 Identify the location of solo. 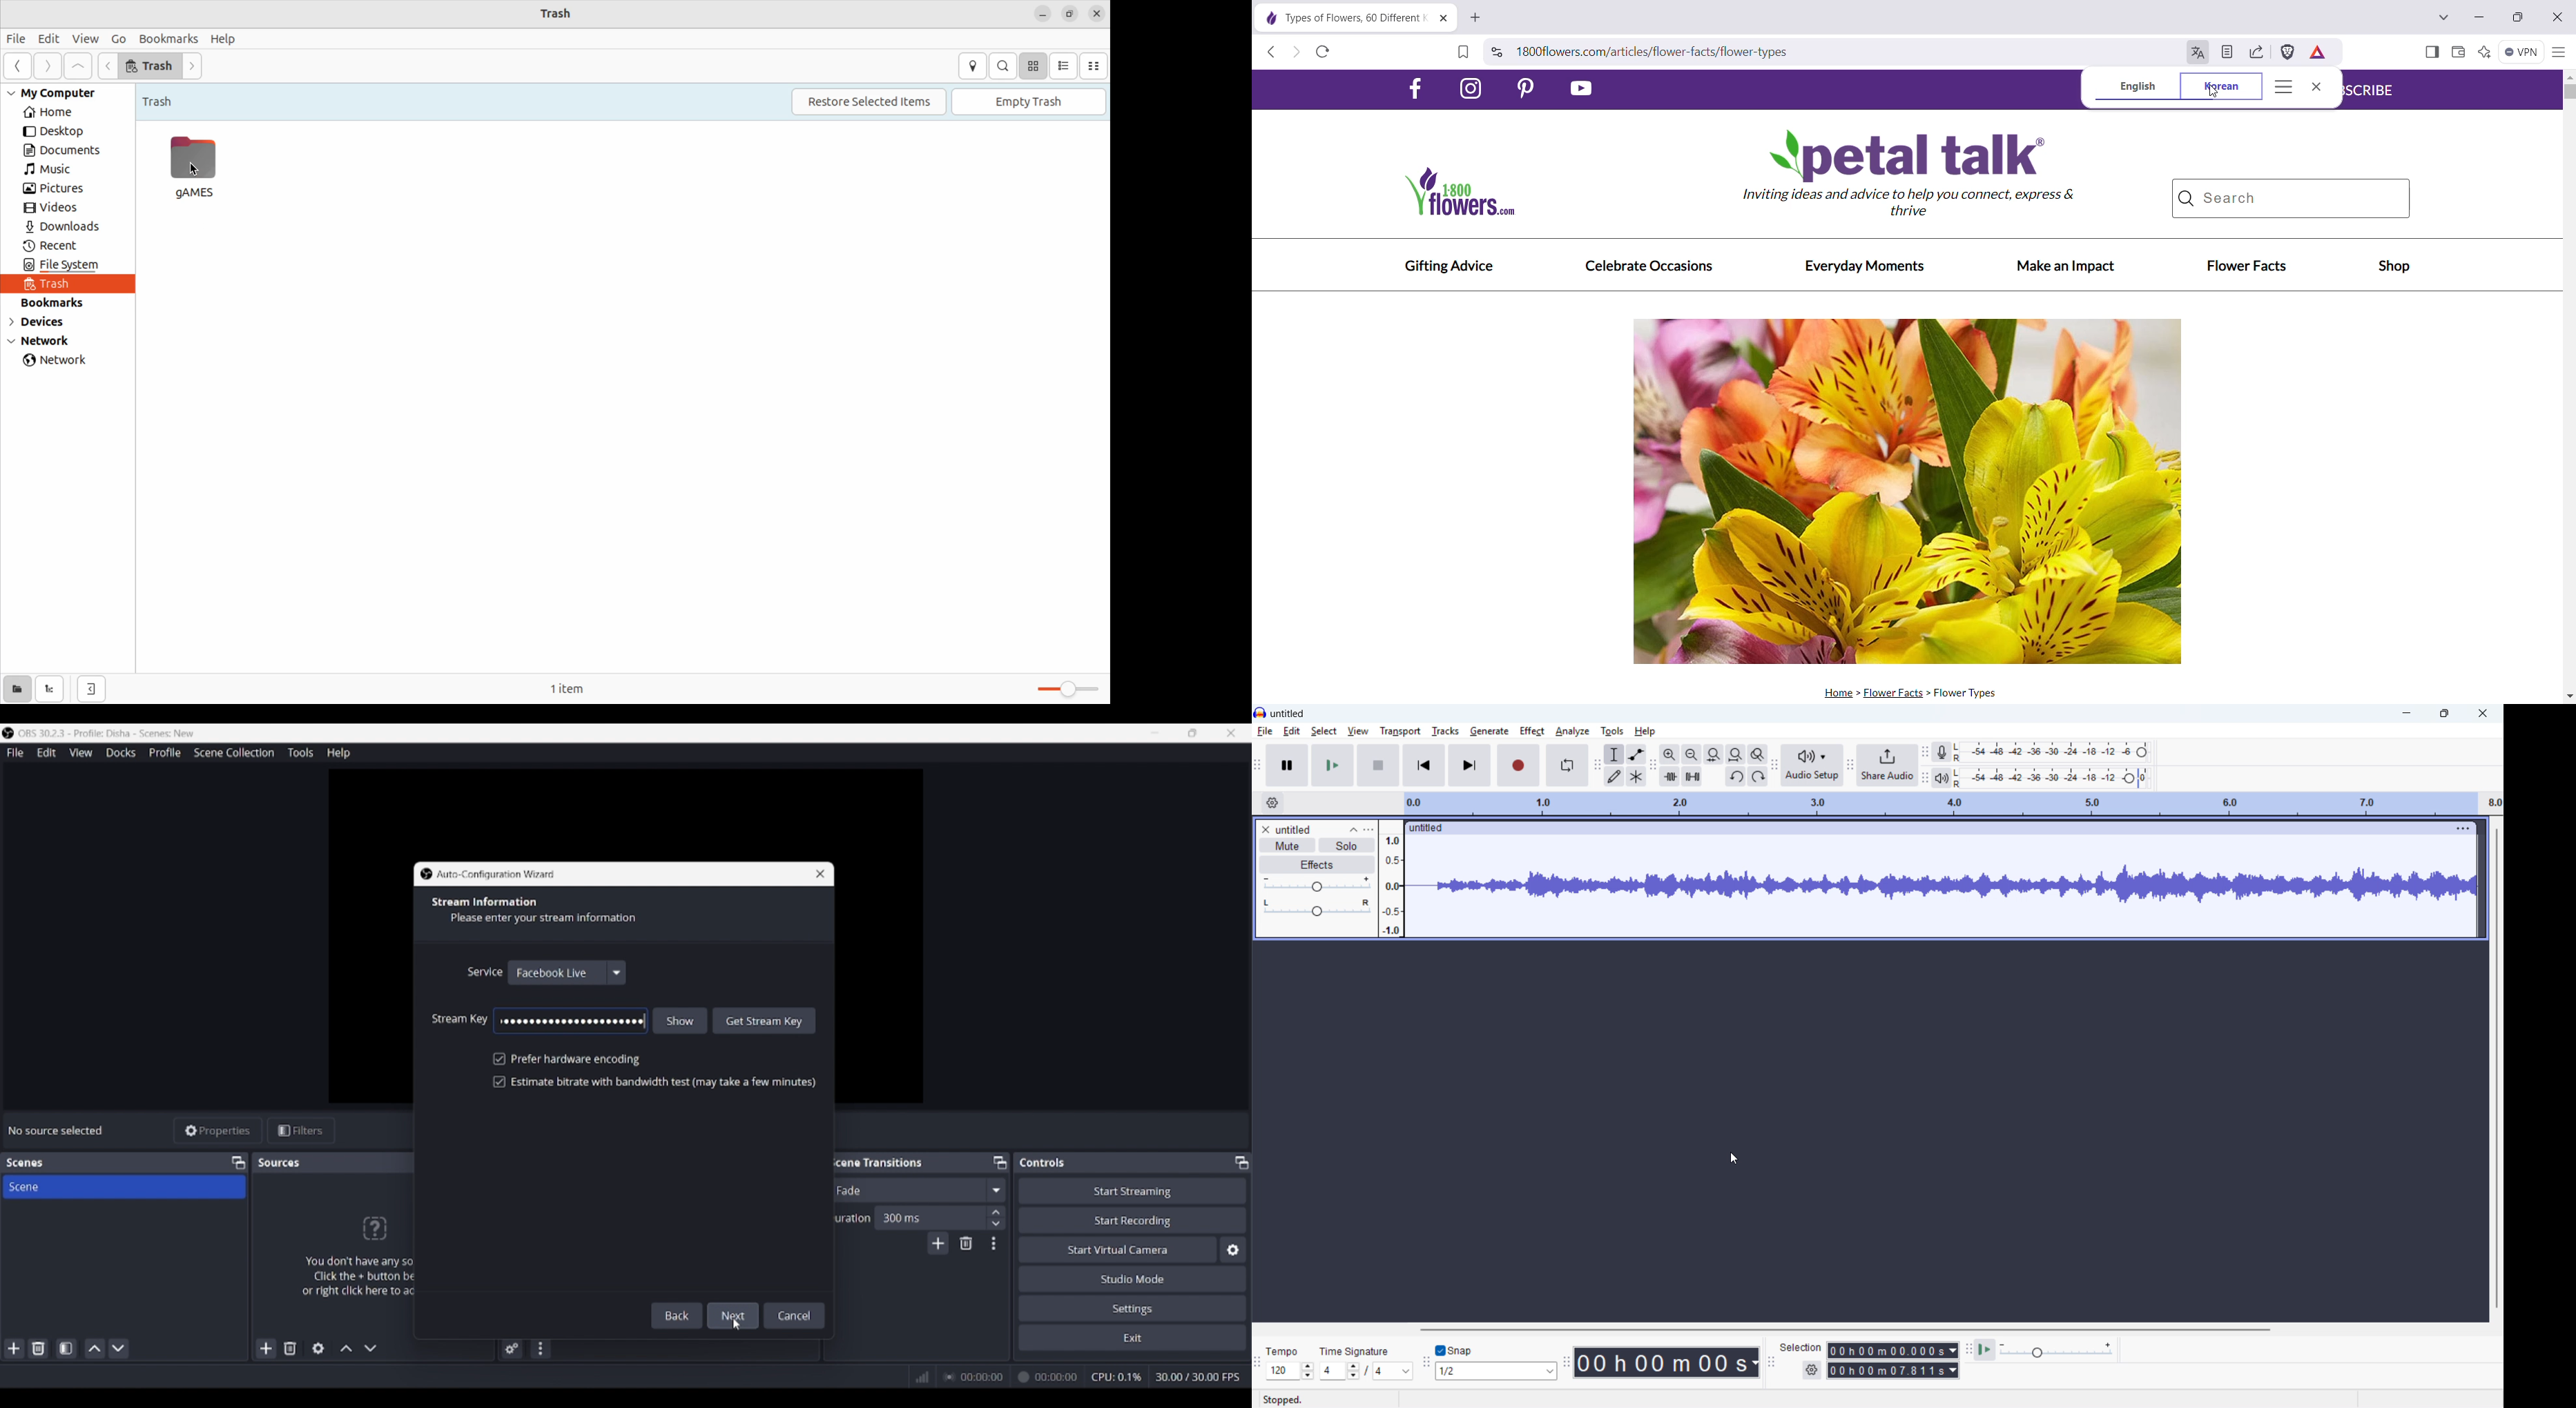
(1347, 845).